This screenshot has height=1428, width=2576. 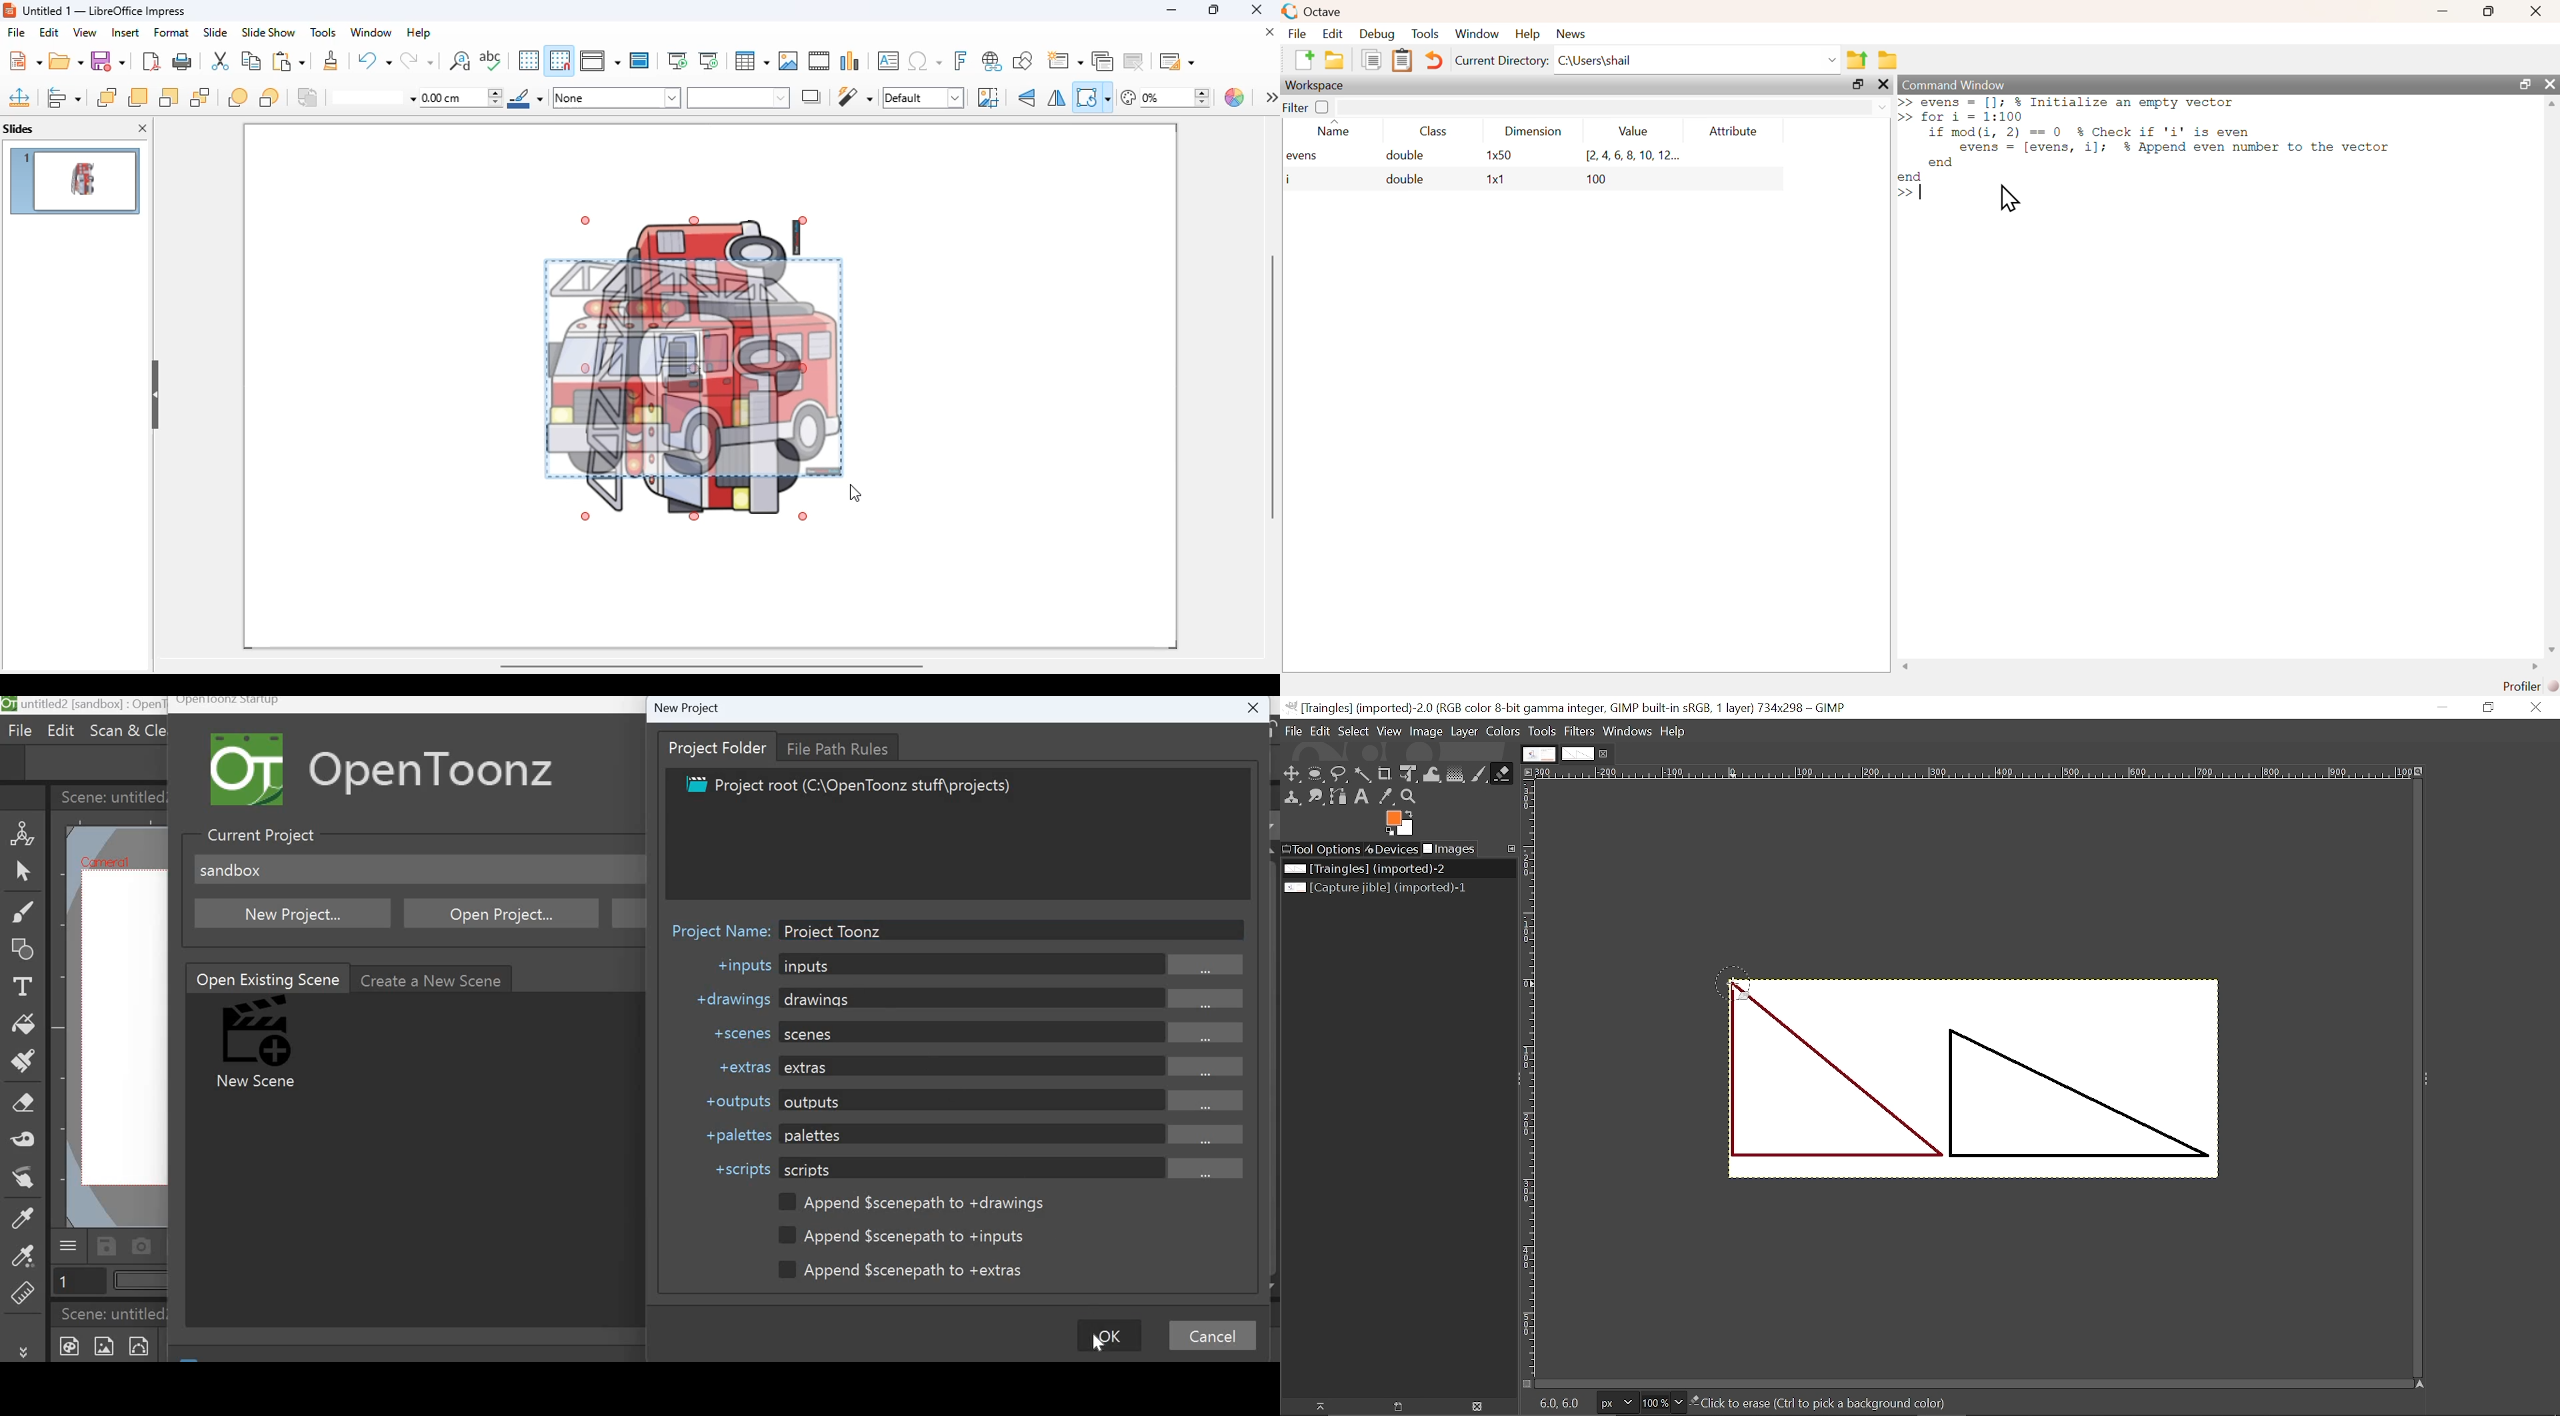 What do you see at coordinates (259, 835) in the screenshot?
I see `Current Project` at bounding box center [259, 835].